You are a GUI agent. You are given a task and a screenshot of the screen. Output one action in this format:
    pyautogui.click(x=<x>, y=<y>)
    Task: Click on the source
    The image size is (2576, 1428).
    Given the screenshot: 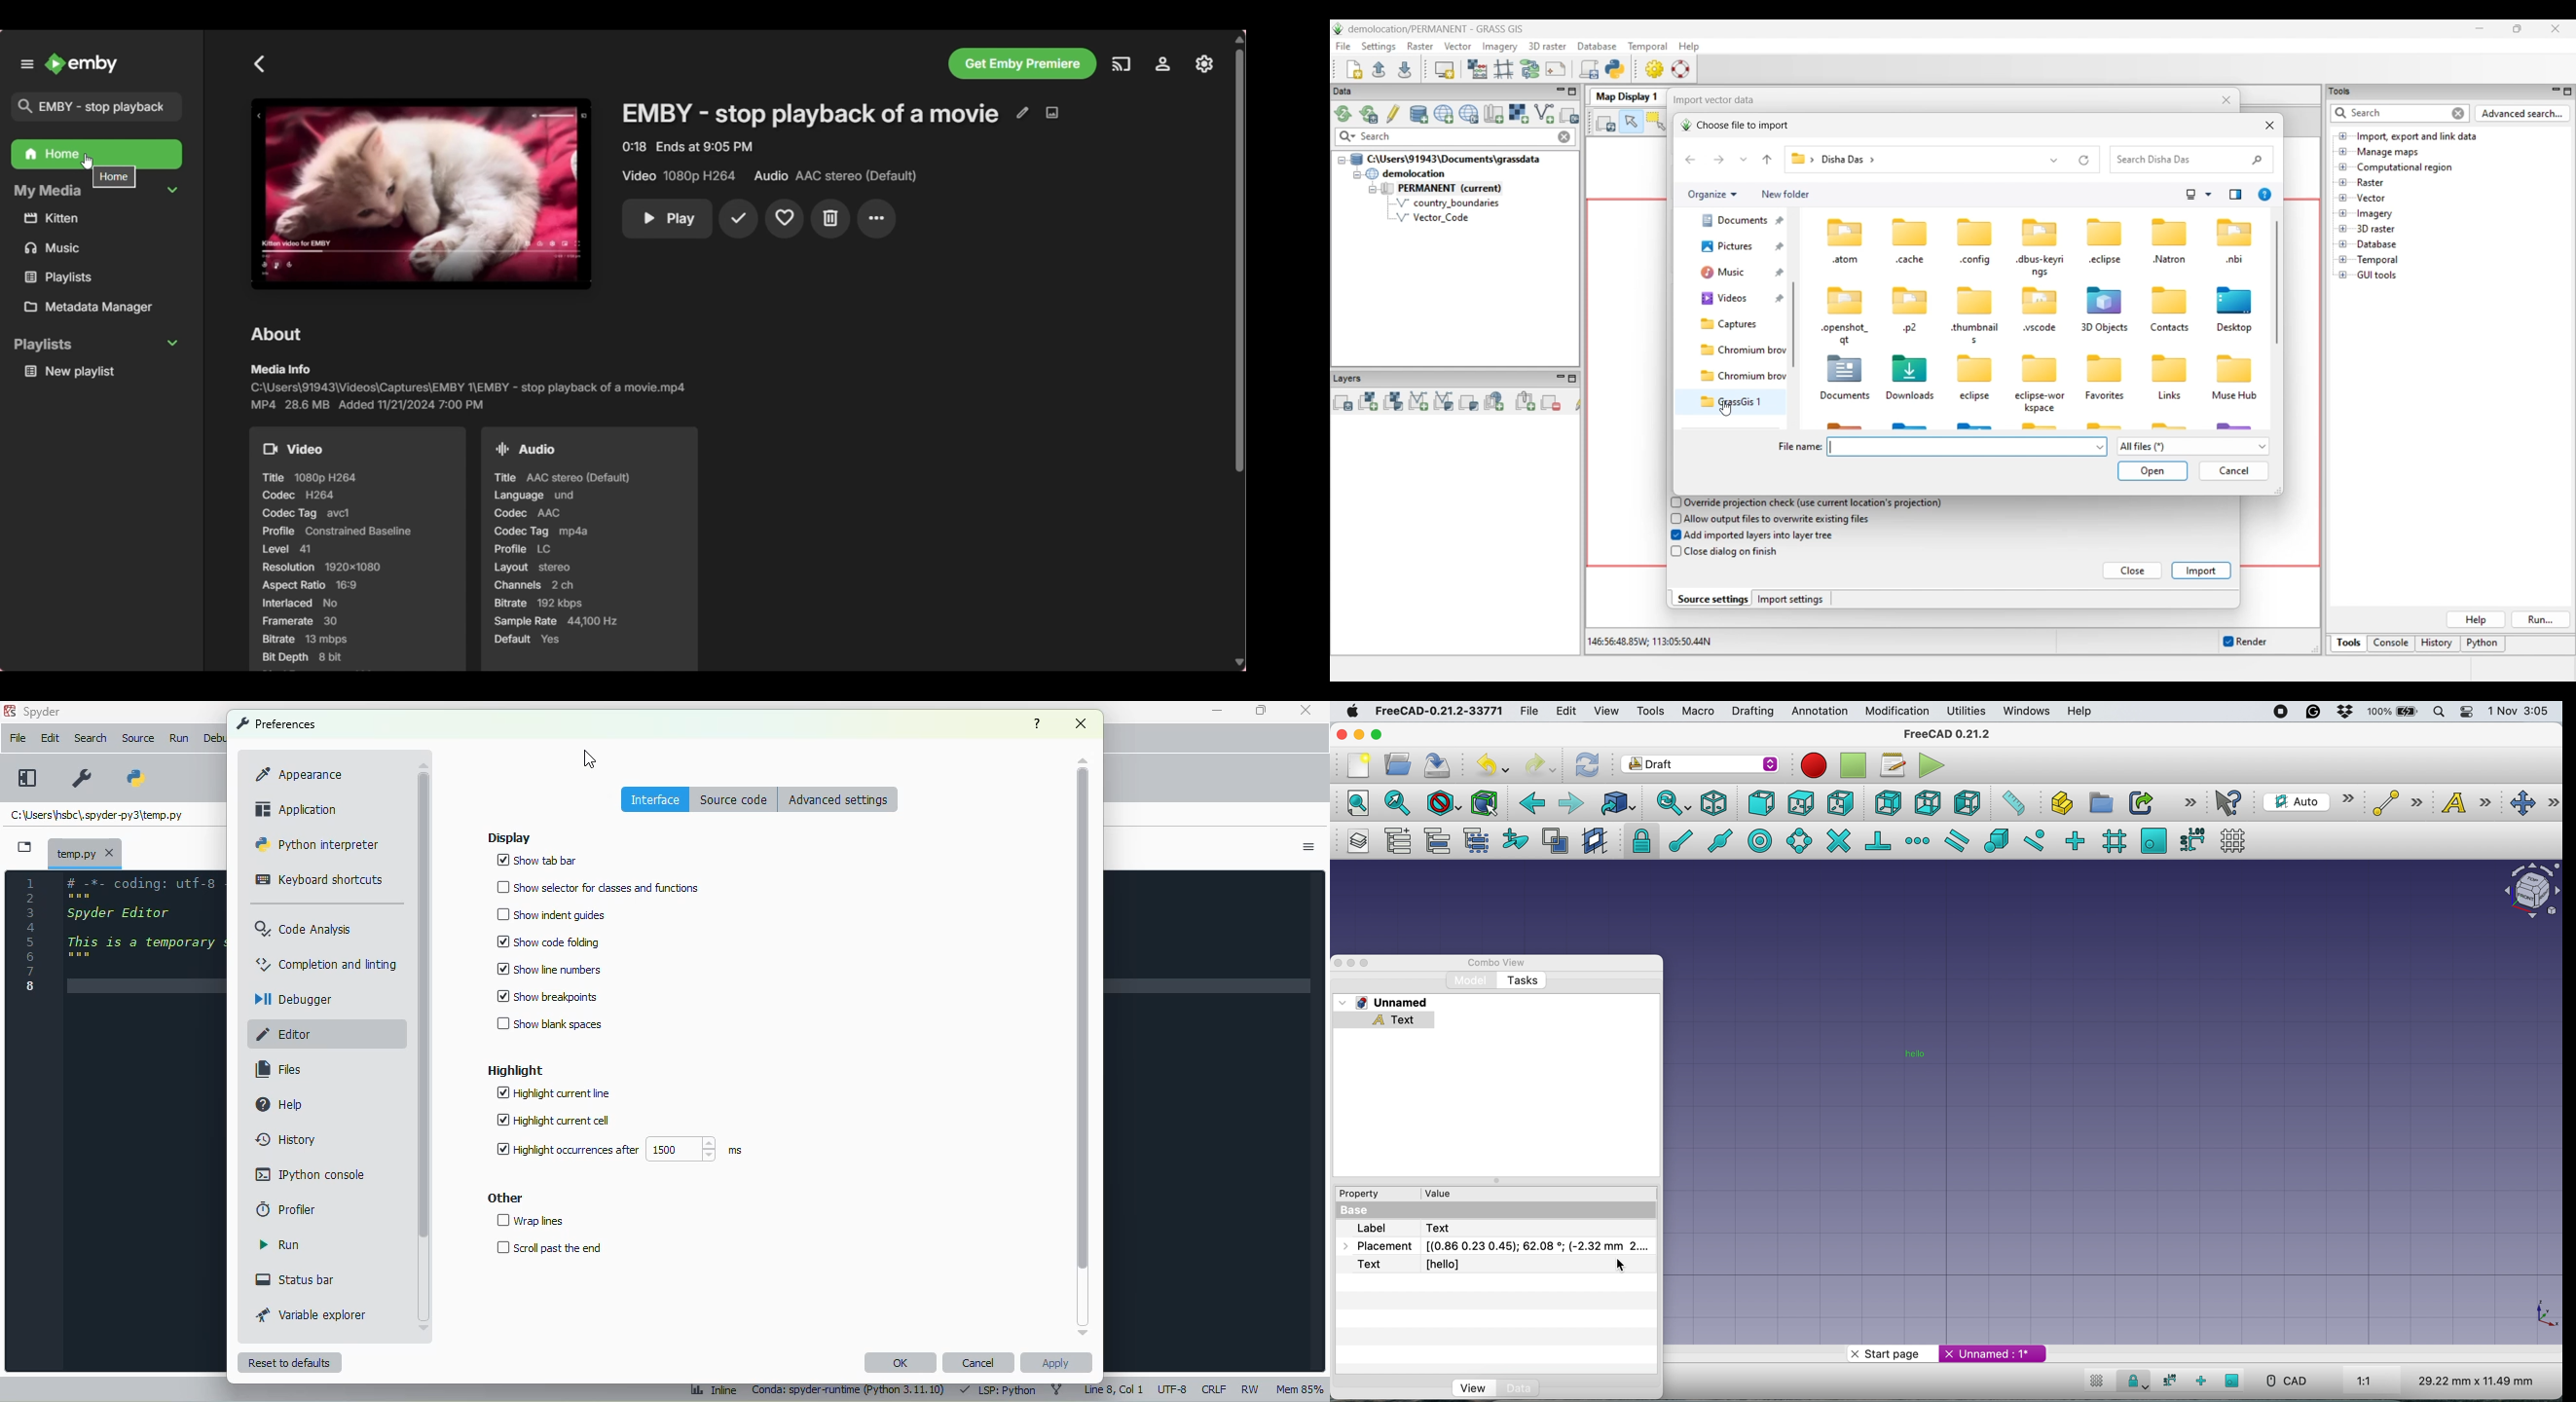 What is the action you would take?
    pyautogui.click(x=137, y=739)
    